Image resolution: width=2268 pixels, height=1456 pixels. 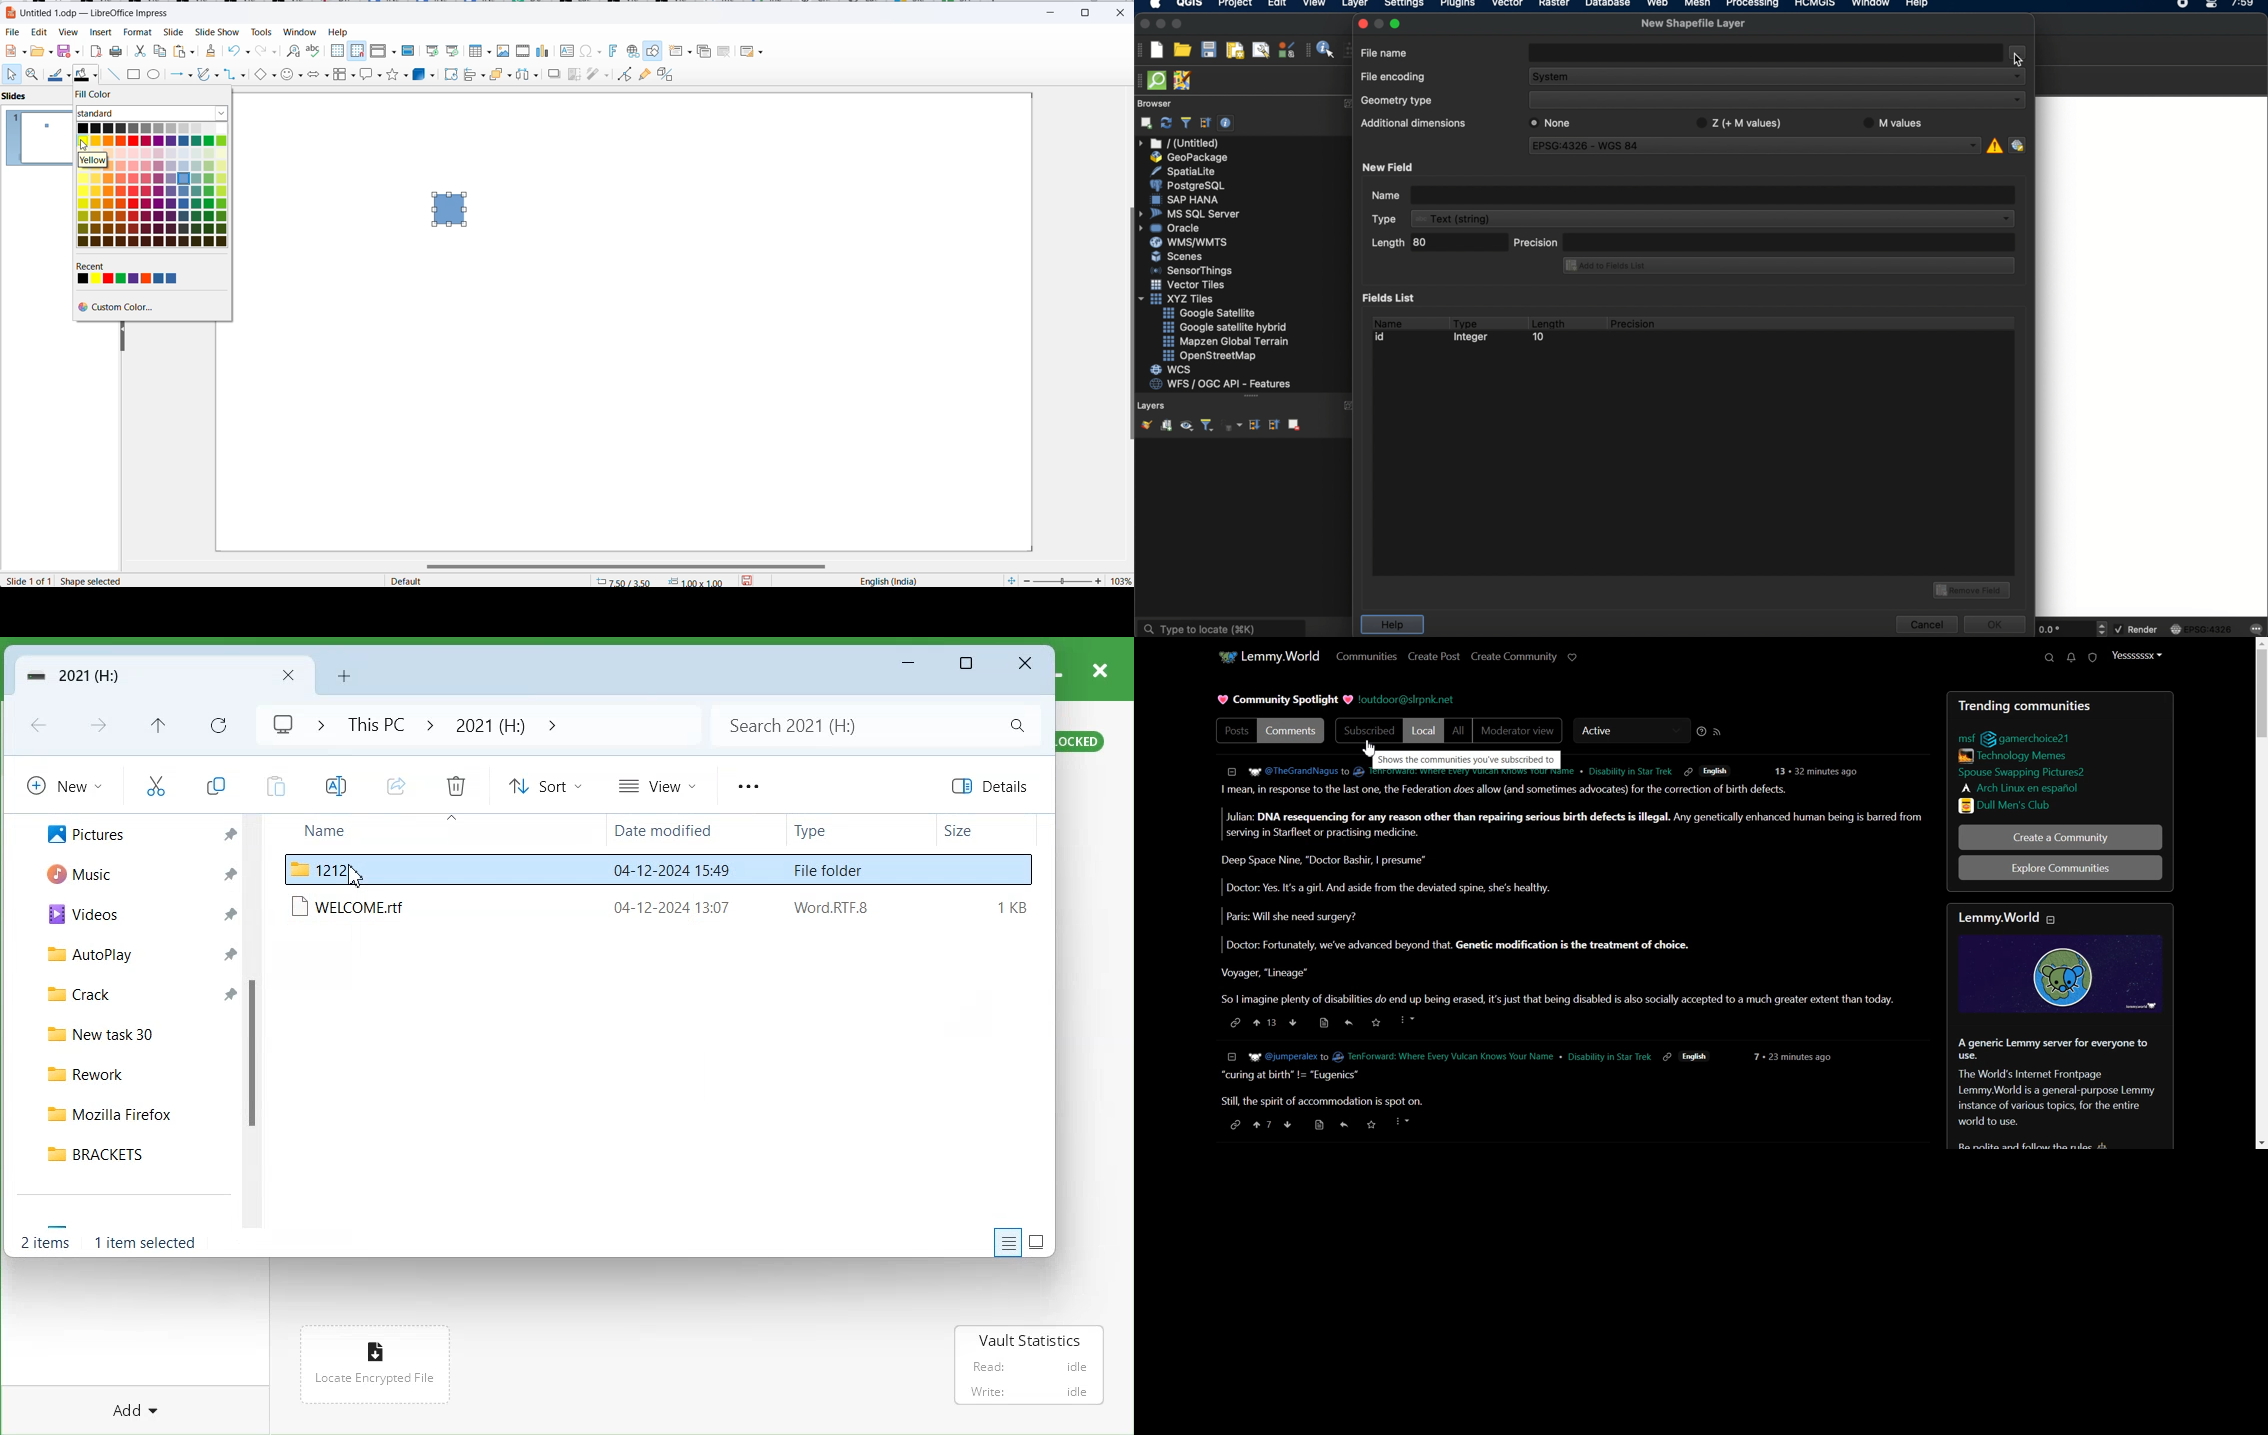 What do you see at coordinates (1030, 1340) in the screenshot?
I see `Vault Statistics` at bounding box center [1030, 1340].